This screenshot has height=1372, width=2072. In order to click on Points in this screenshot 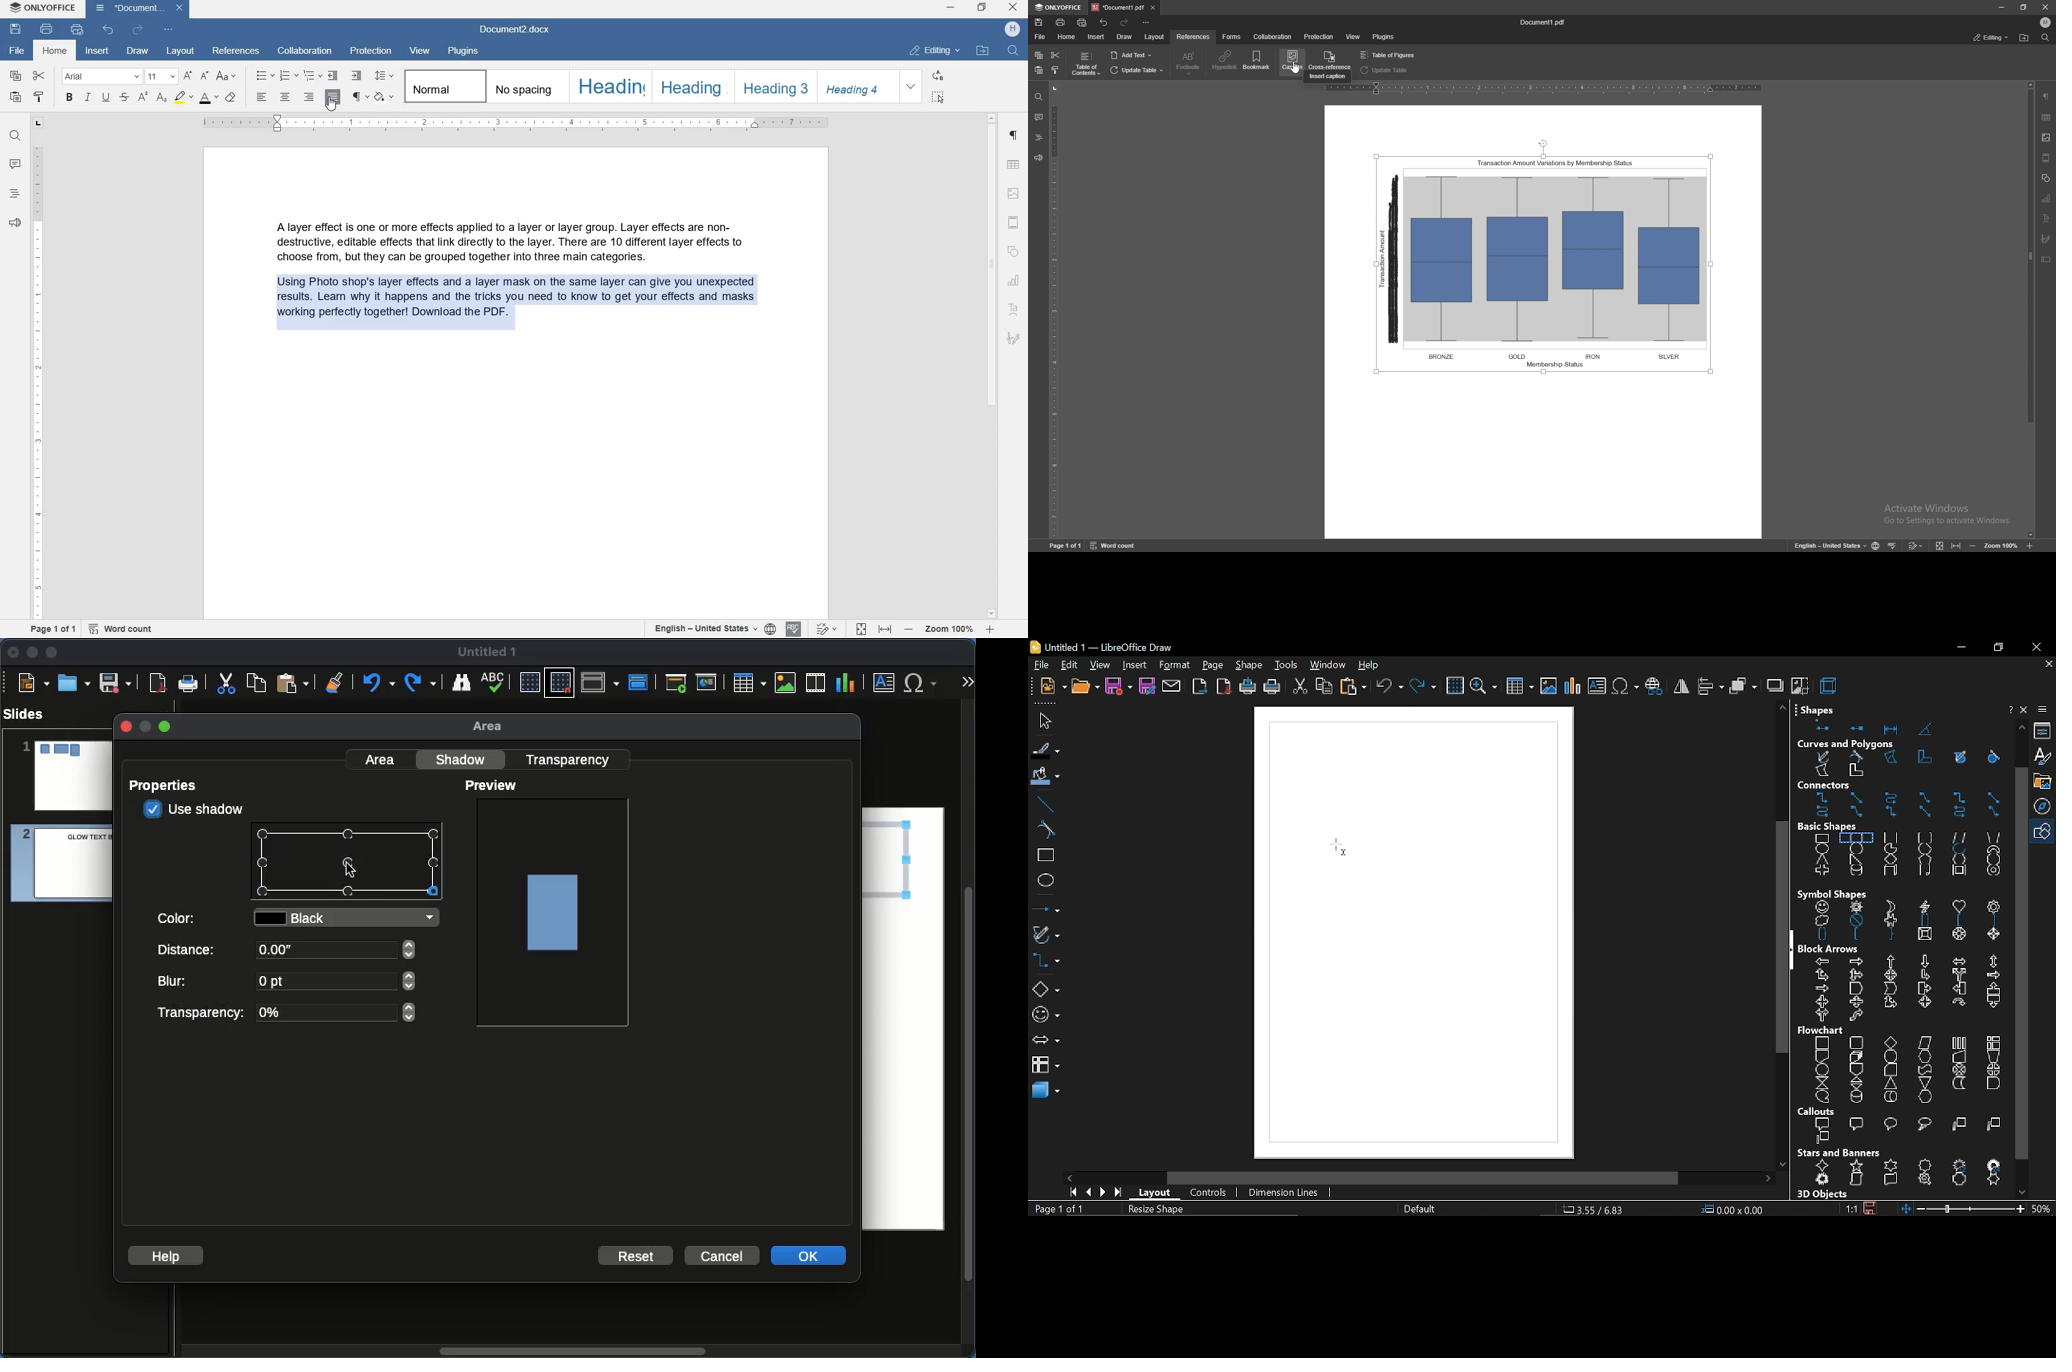, I will do `click(349, 864)`.